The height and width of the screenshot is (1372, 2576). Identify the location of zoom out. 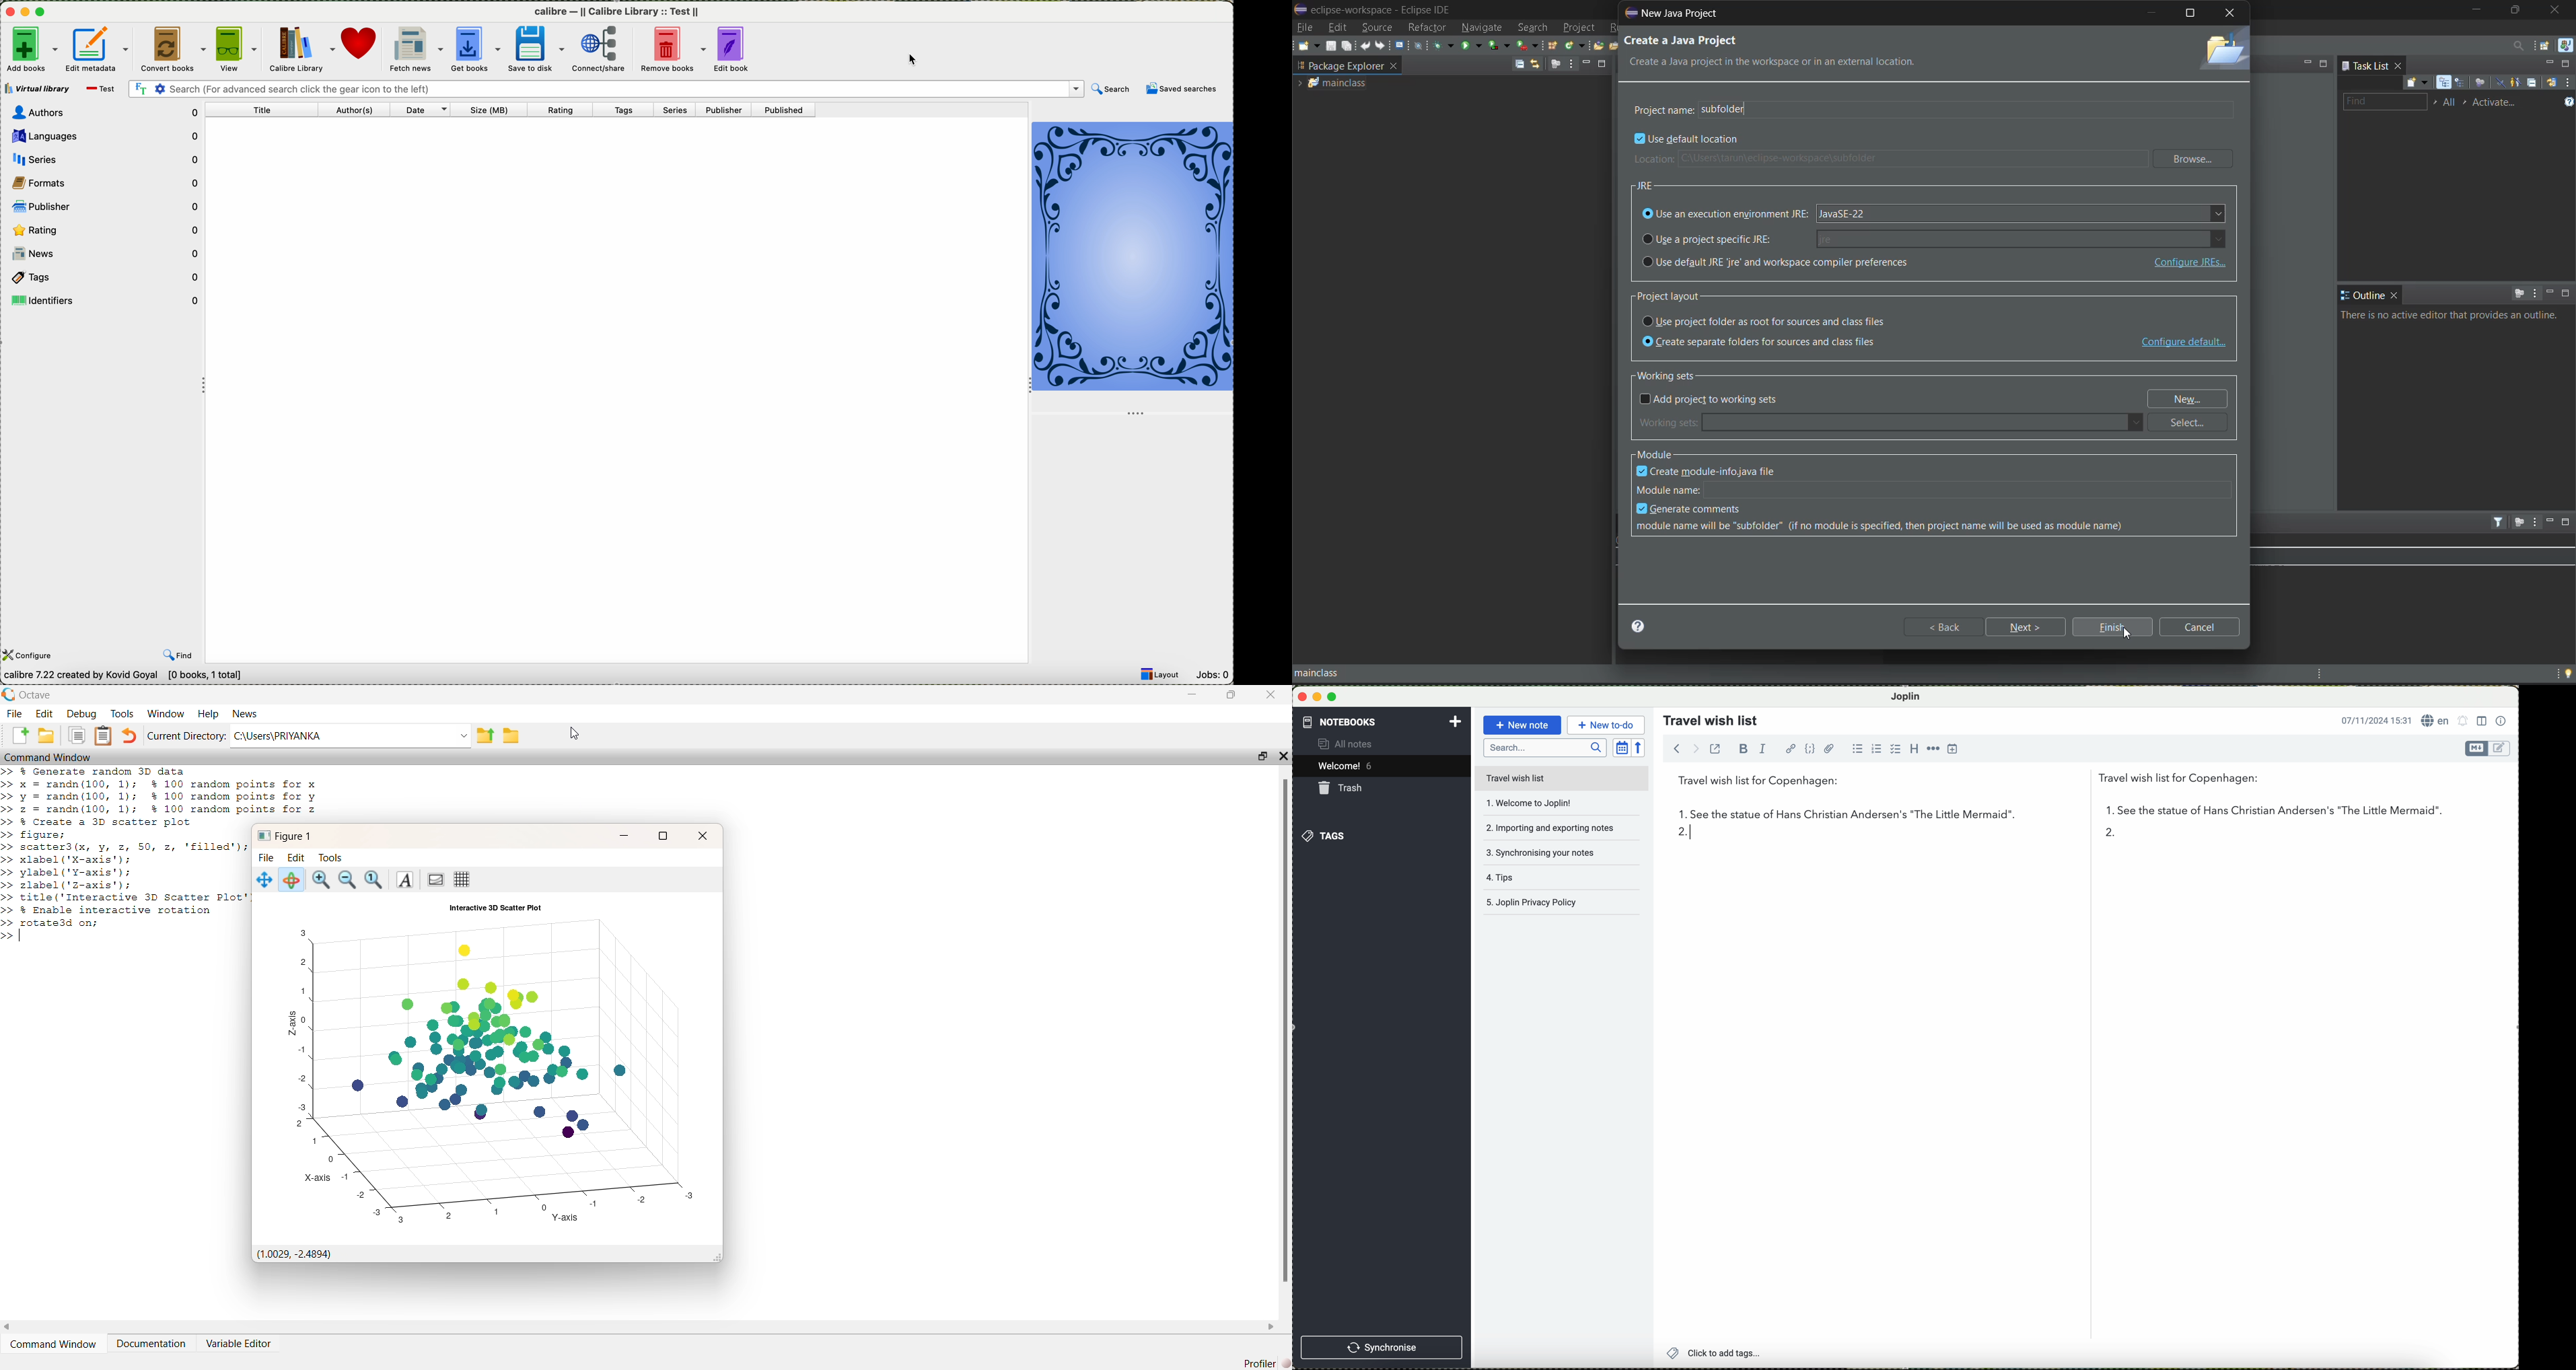
(349, 881).